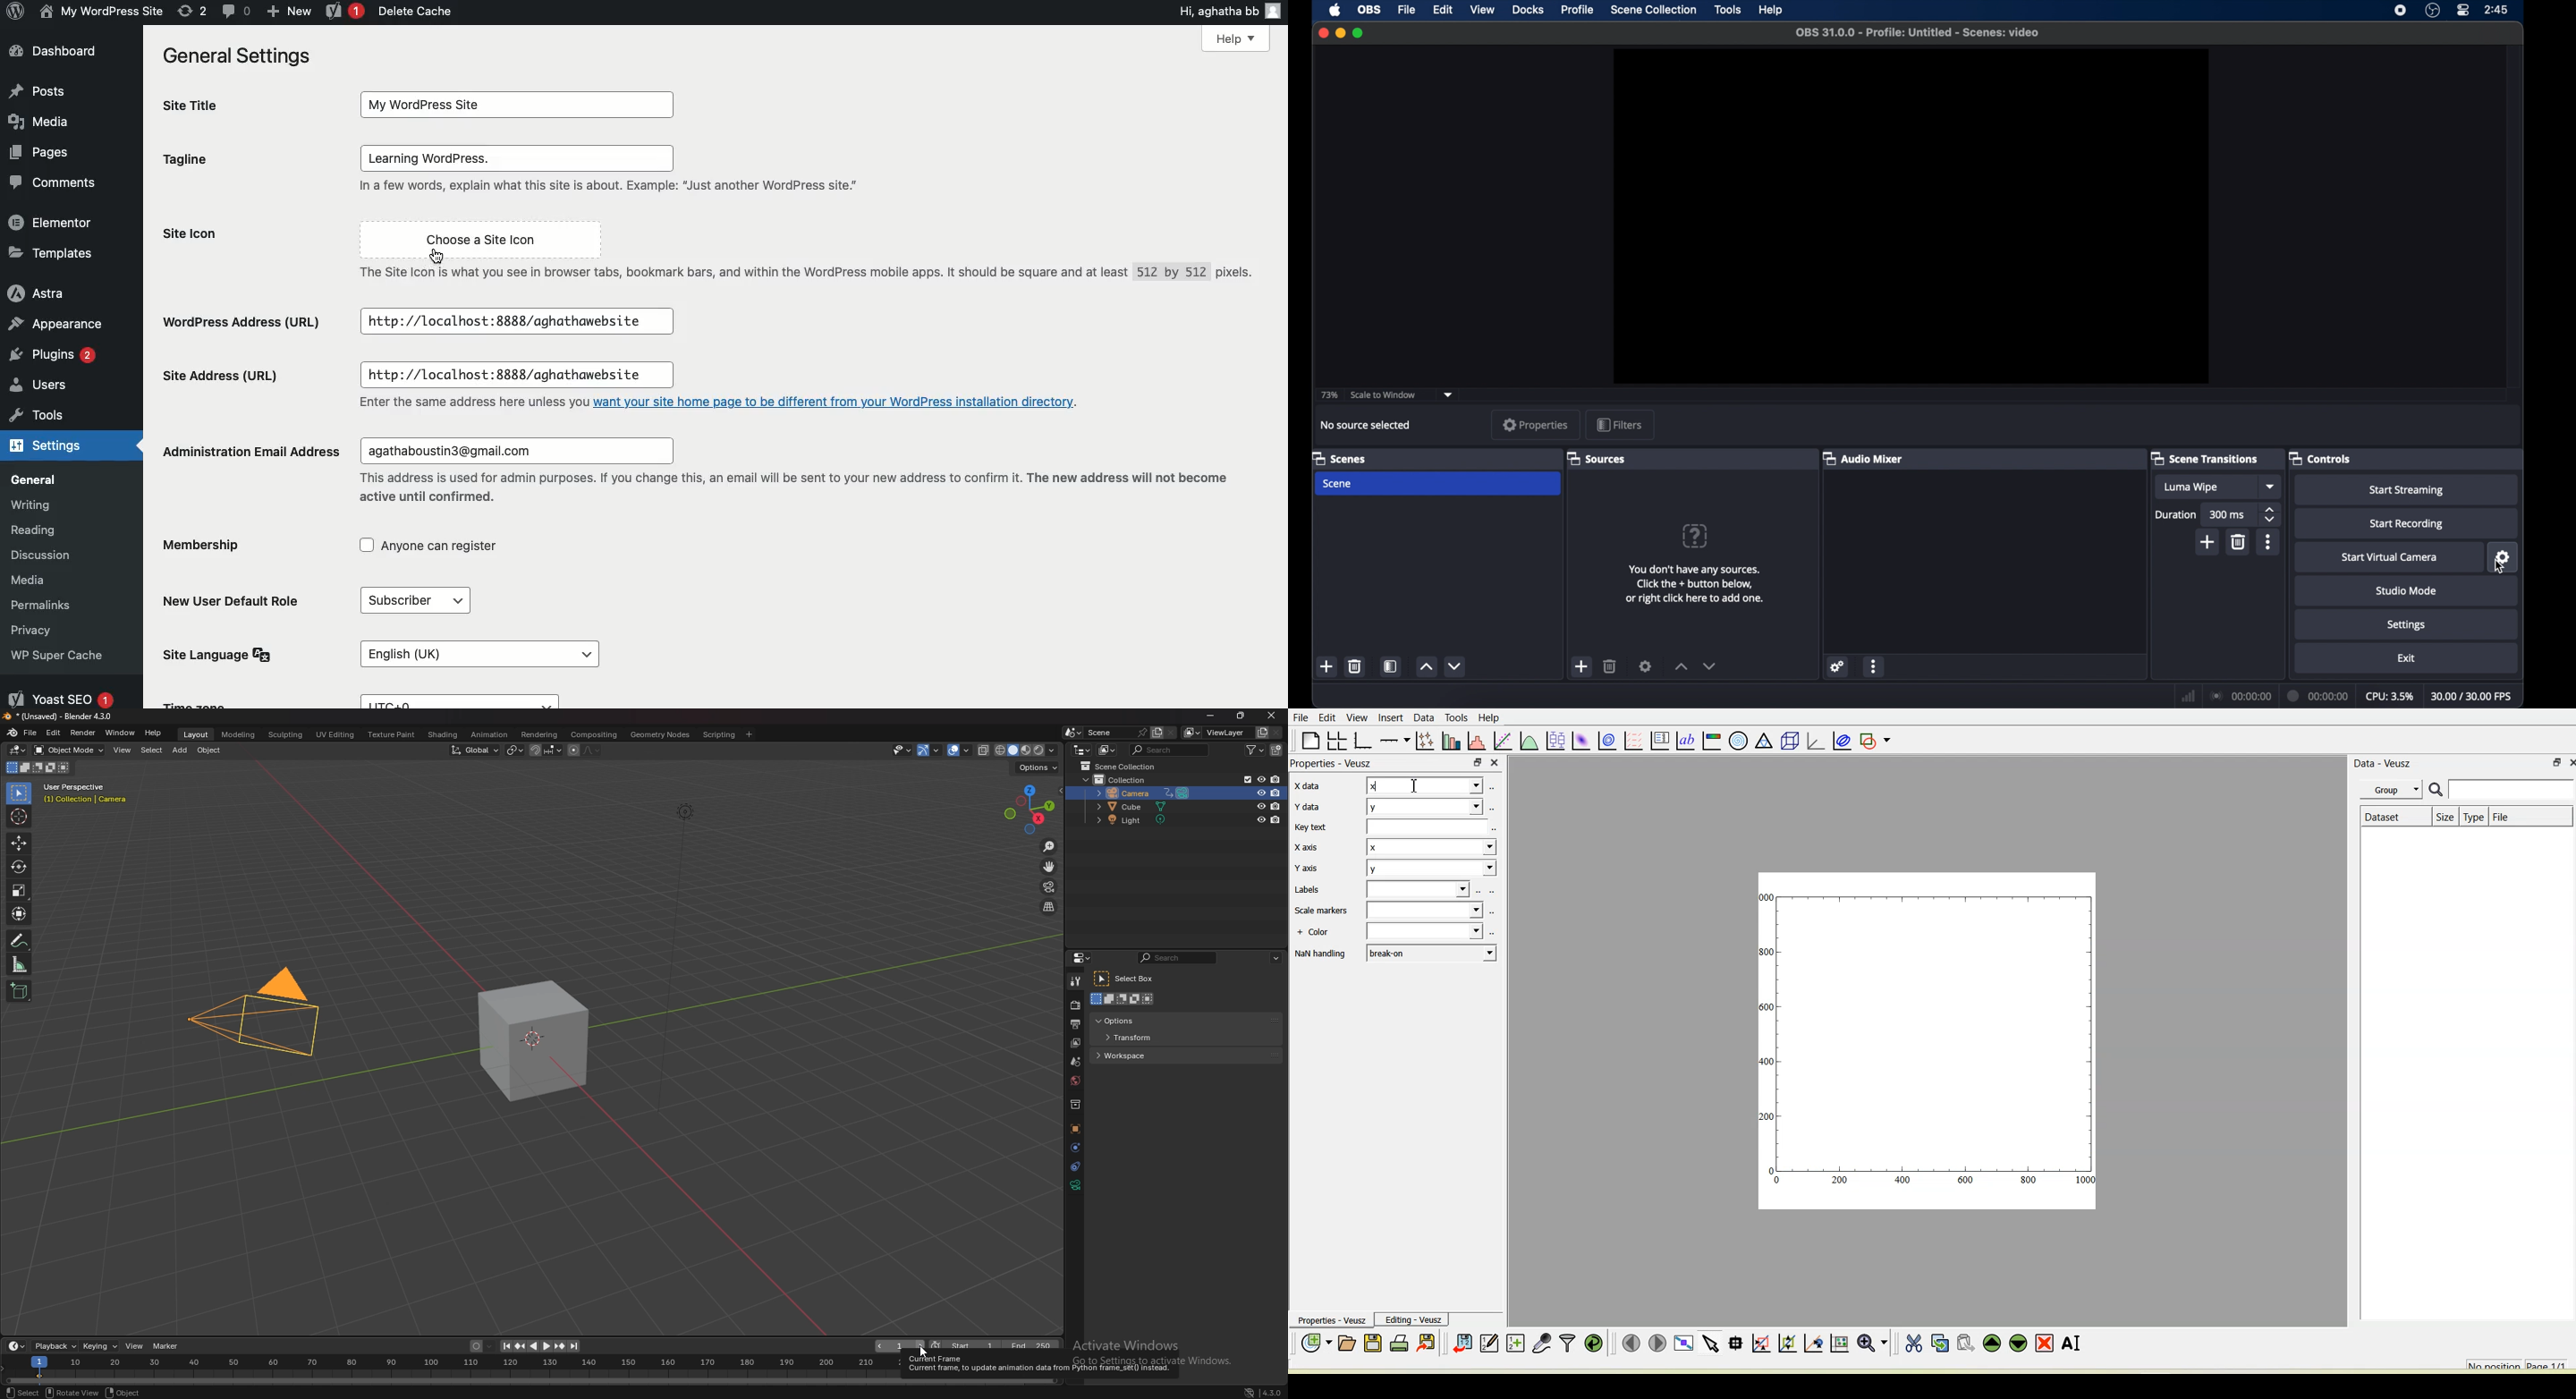 The height and width of the screenshot is (1400, 2576). Describe the element at coordinates (1356, 666) in the screenshot. I see `delete` at that location.